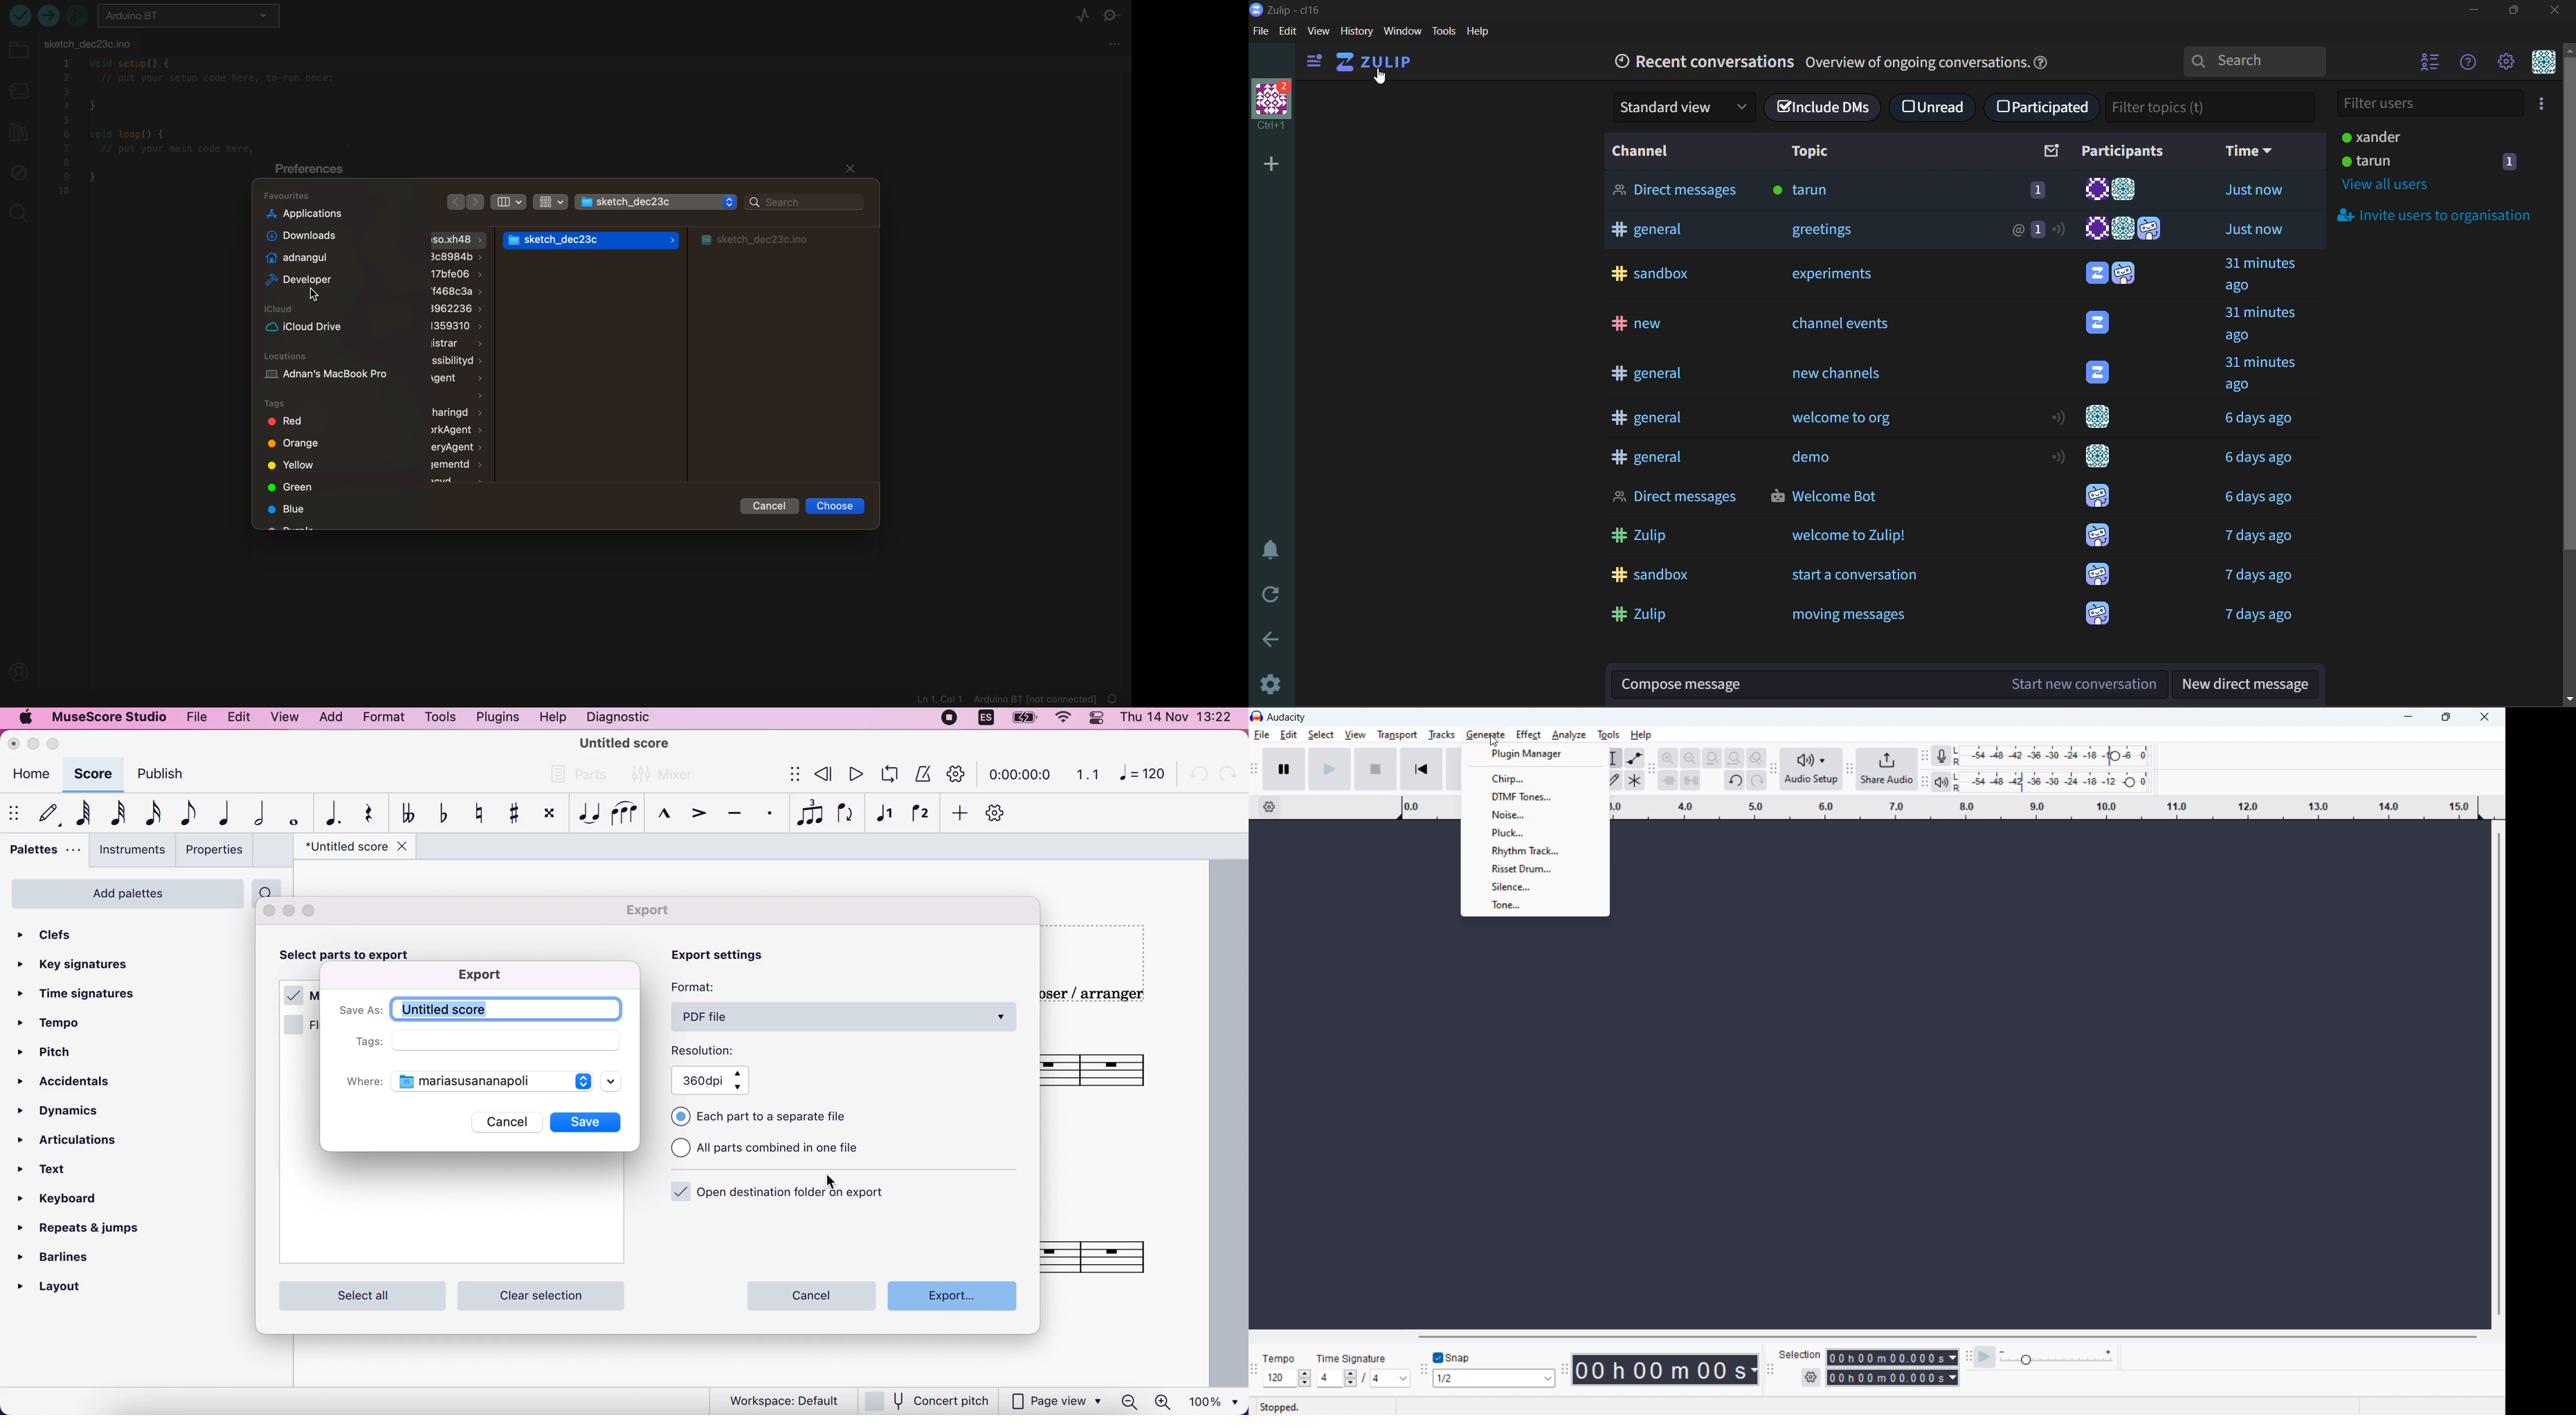 The image size is (2576, 1428). Describe the element at coordinates (42, 852) in the screenshot. I see `palettes` at that location.